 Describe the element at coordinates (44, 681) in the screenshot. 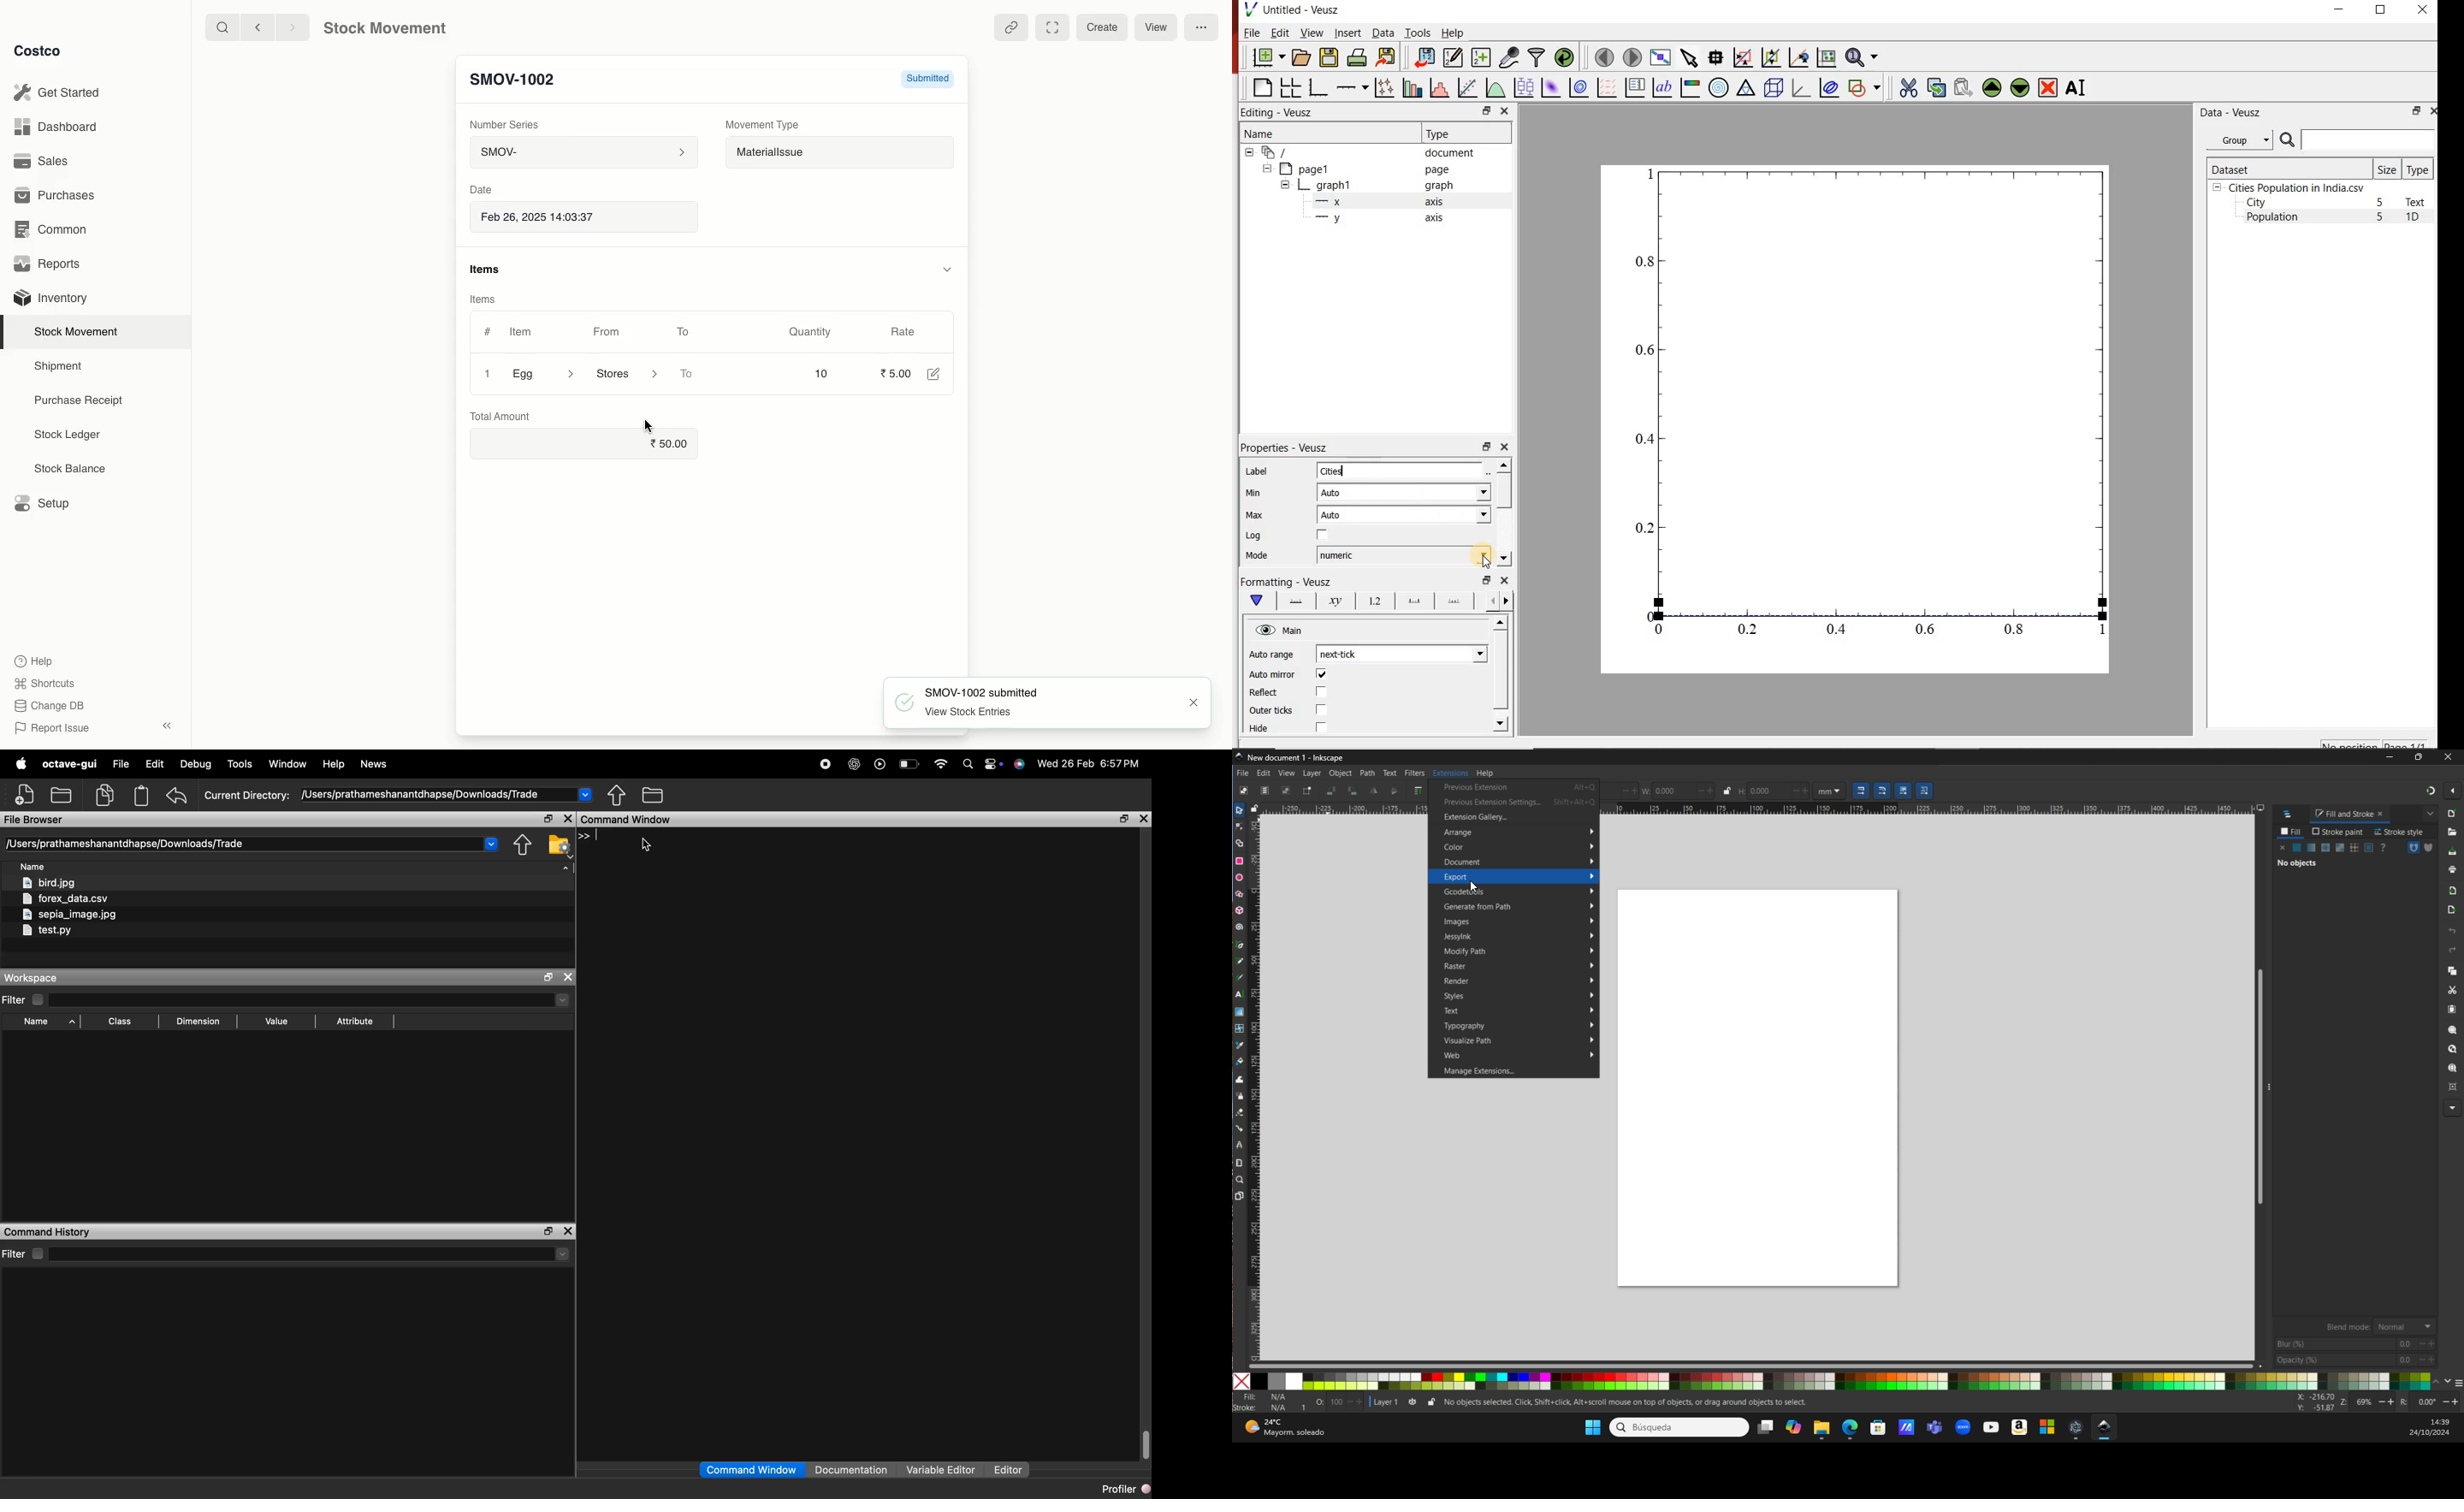

I see `Shortcuts` at that location.